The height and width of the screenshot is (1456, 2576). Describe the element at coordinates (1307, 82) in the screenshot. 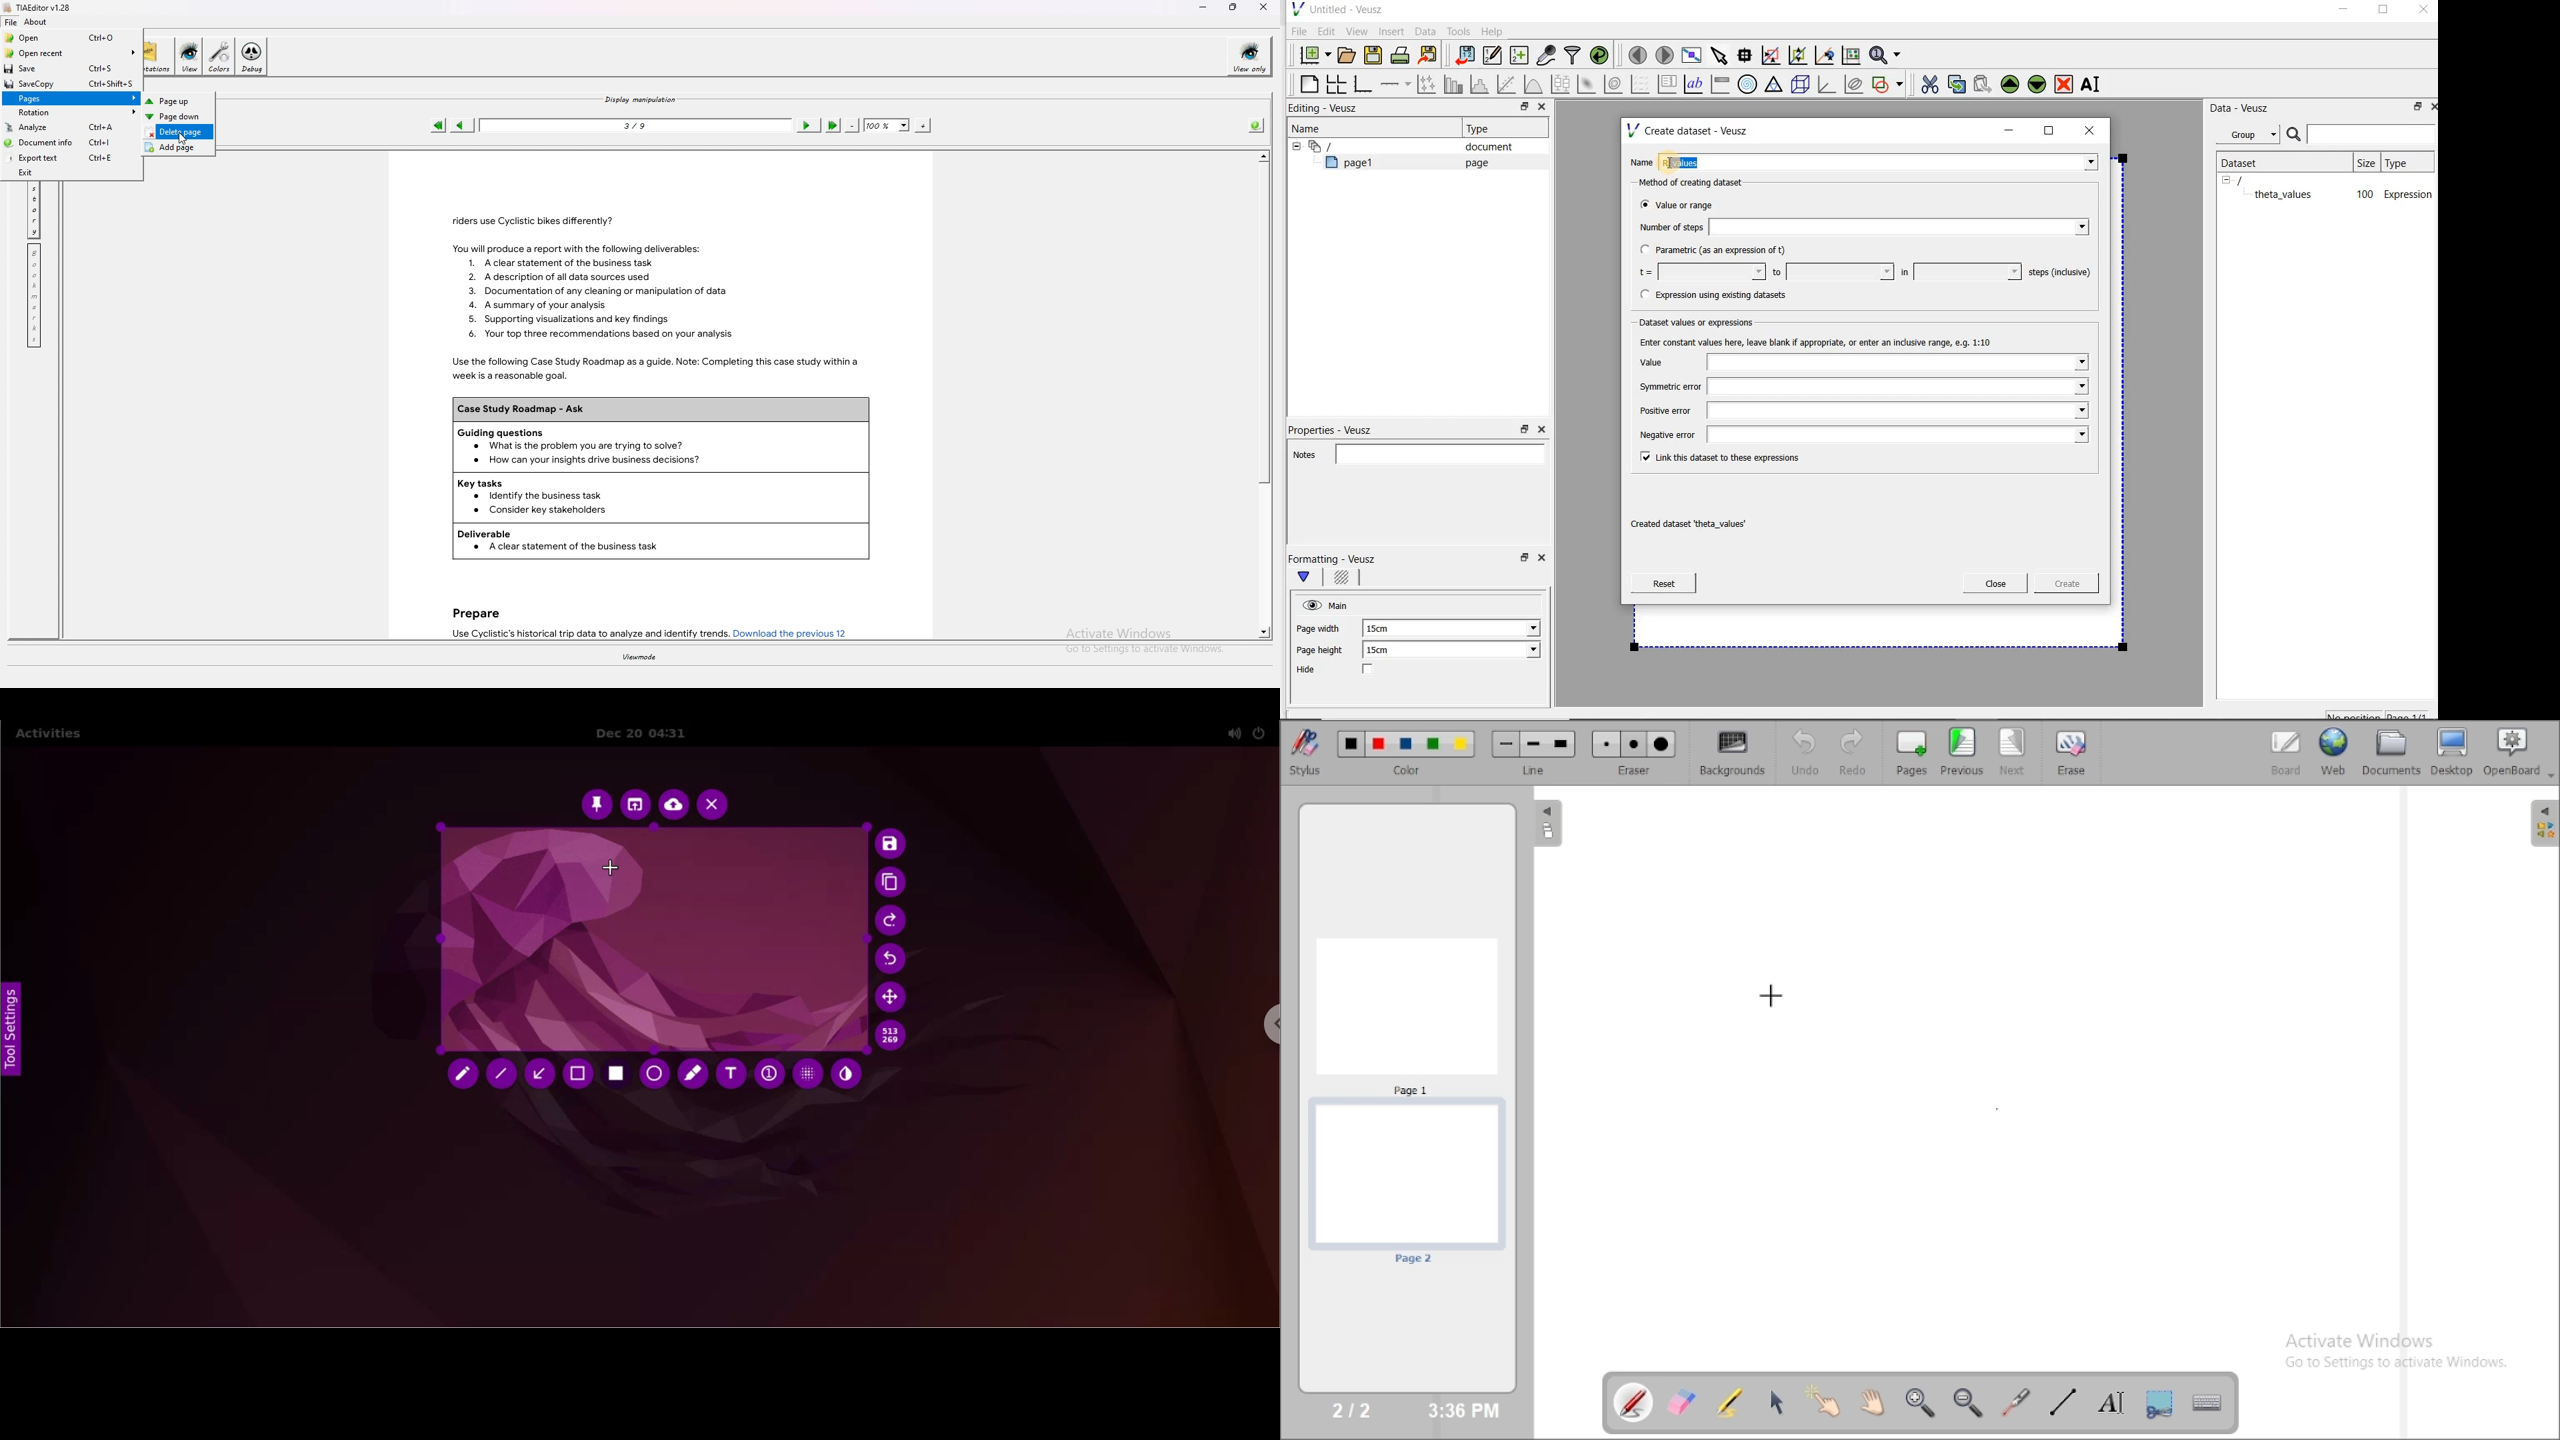

I see `blank page` at that location.